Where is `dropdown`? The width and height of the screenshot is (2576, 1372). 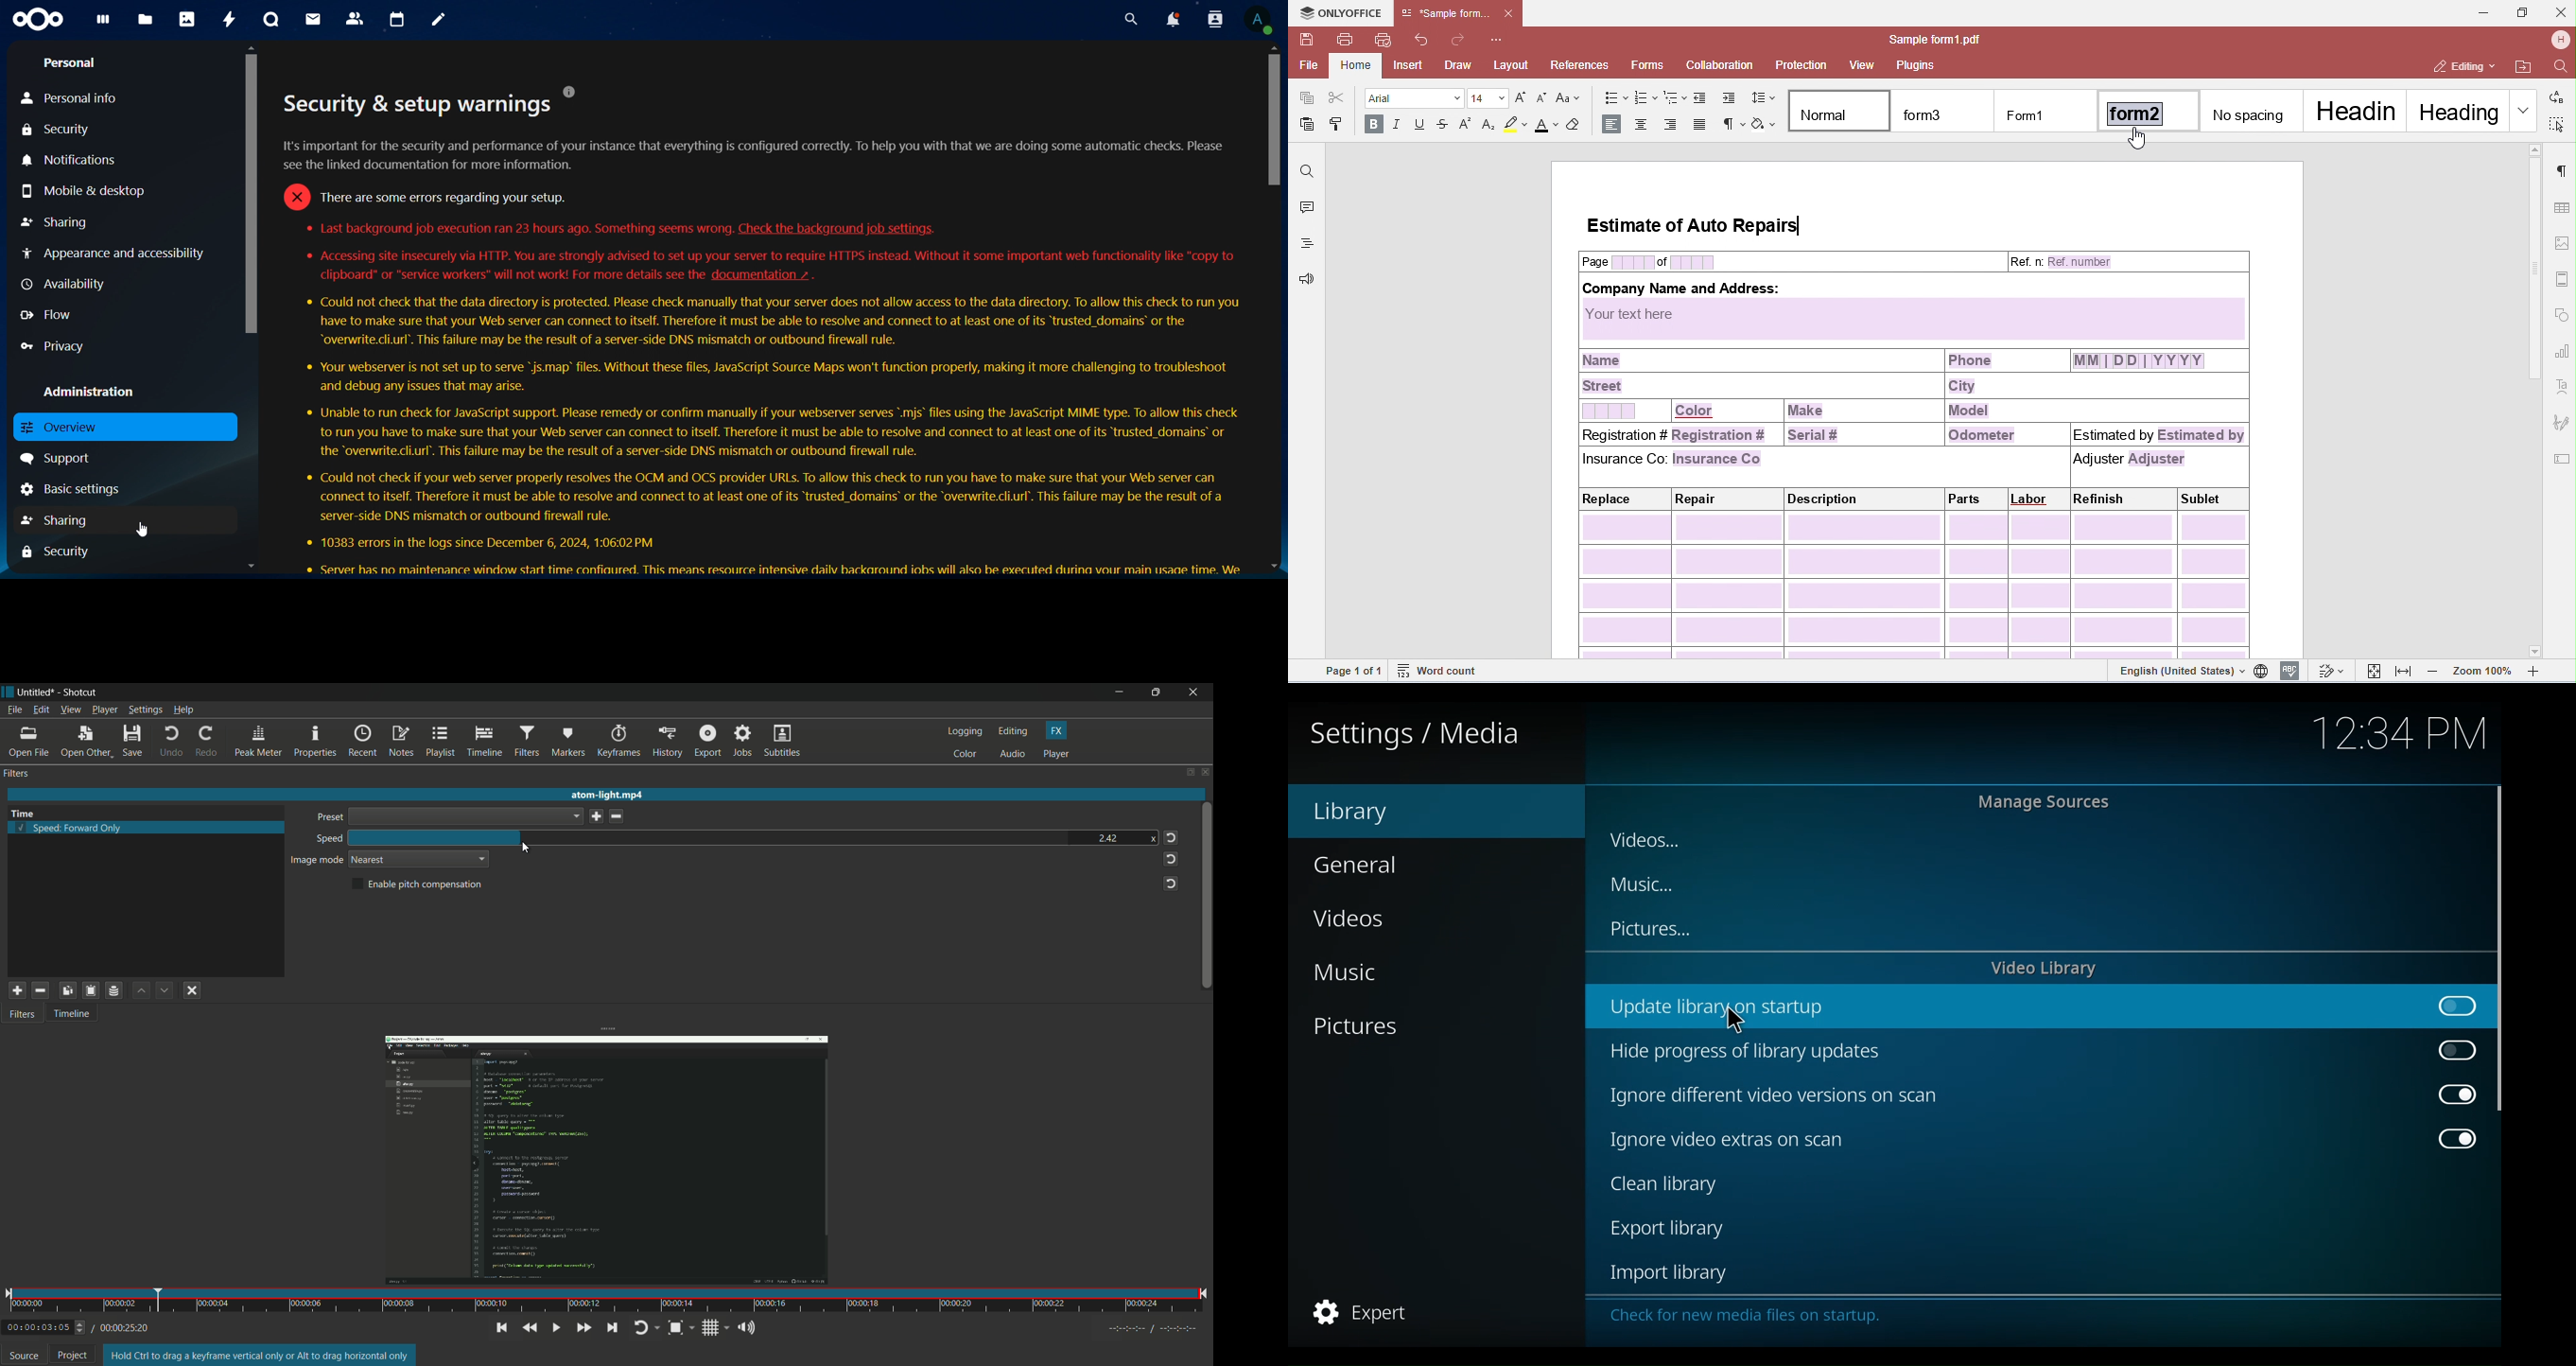
dropdown is located at coordinates (466, 816).